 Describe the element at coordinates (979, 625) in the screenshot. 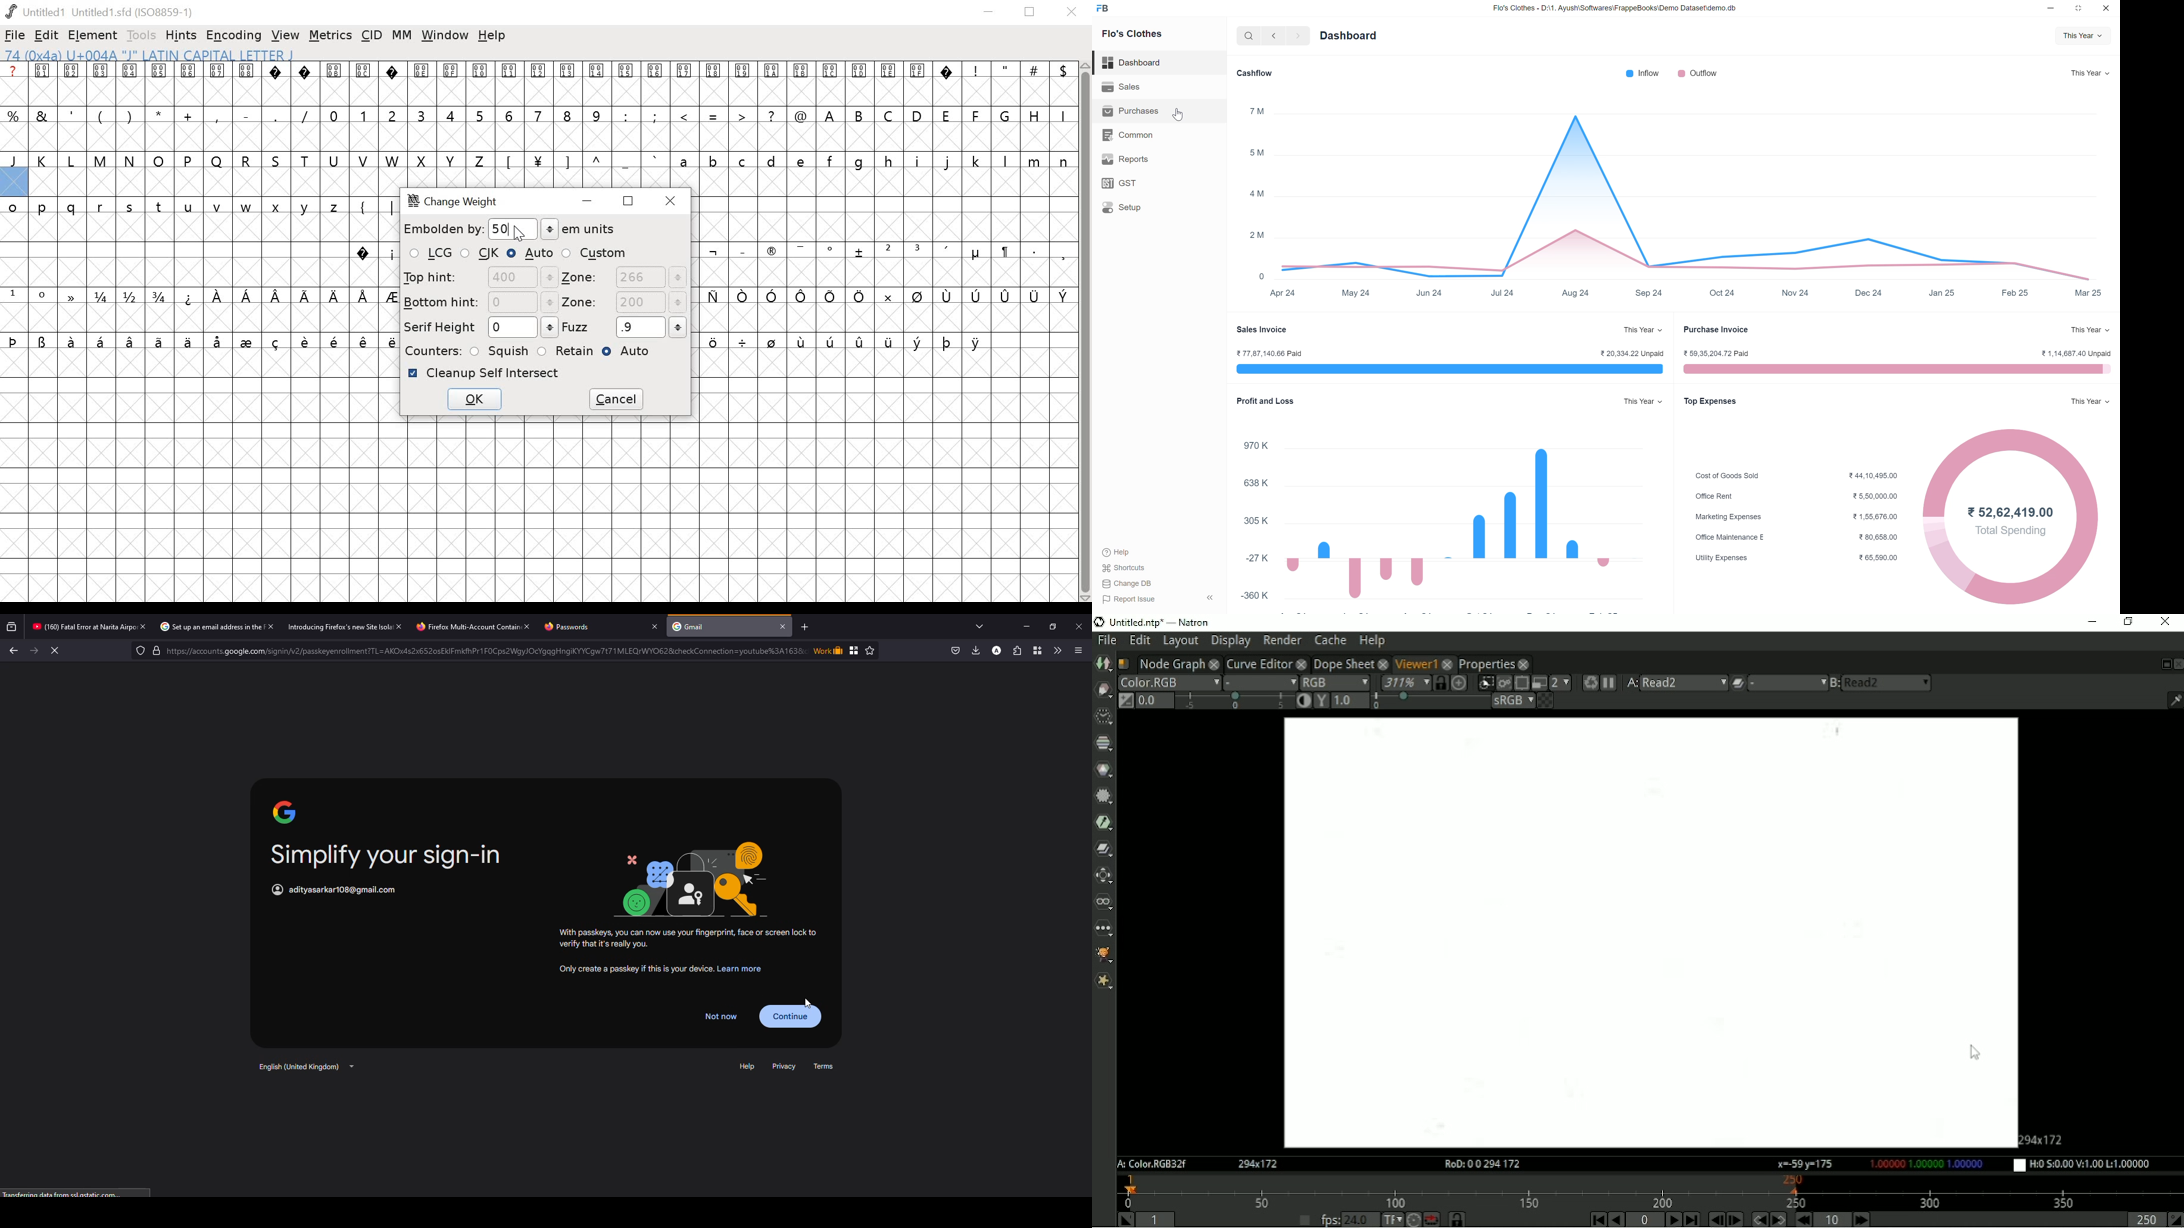

I see `tabs` at that location.